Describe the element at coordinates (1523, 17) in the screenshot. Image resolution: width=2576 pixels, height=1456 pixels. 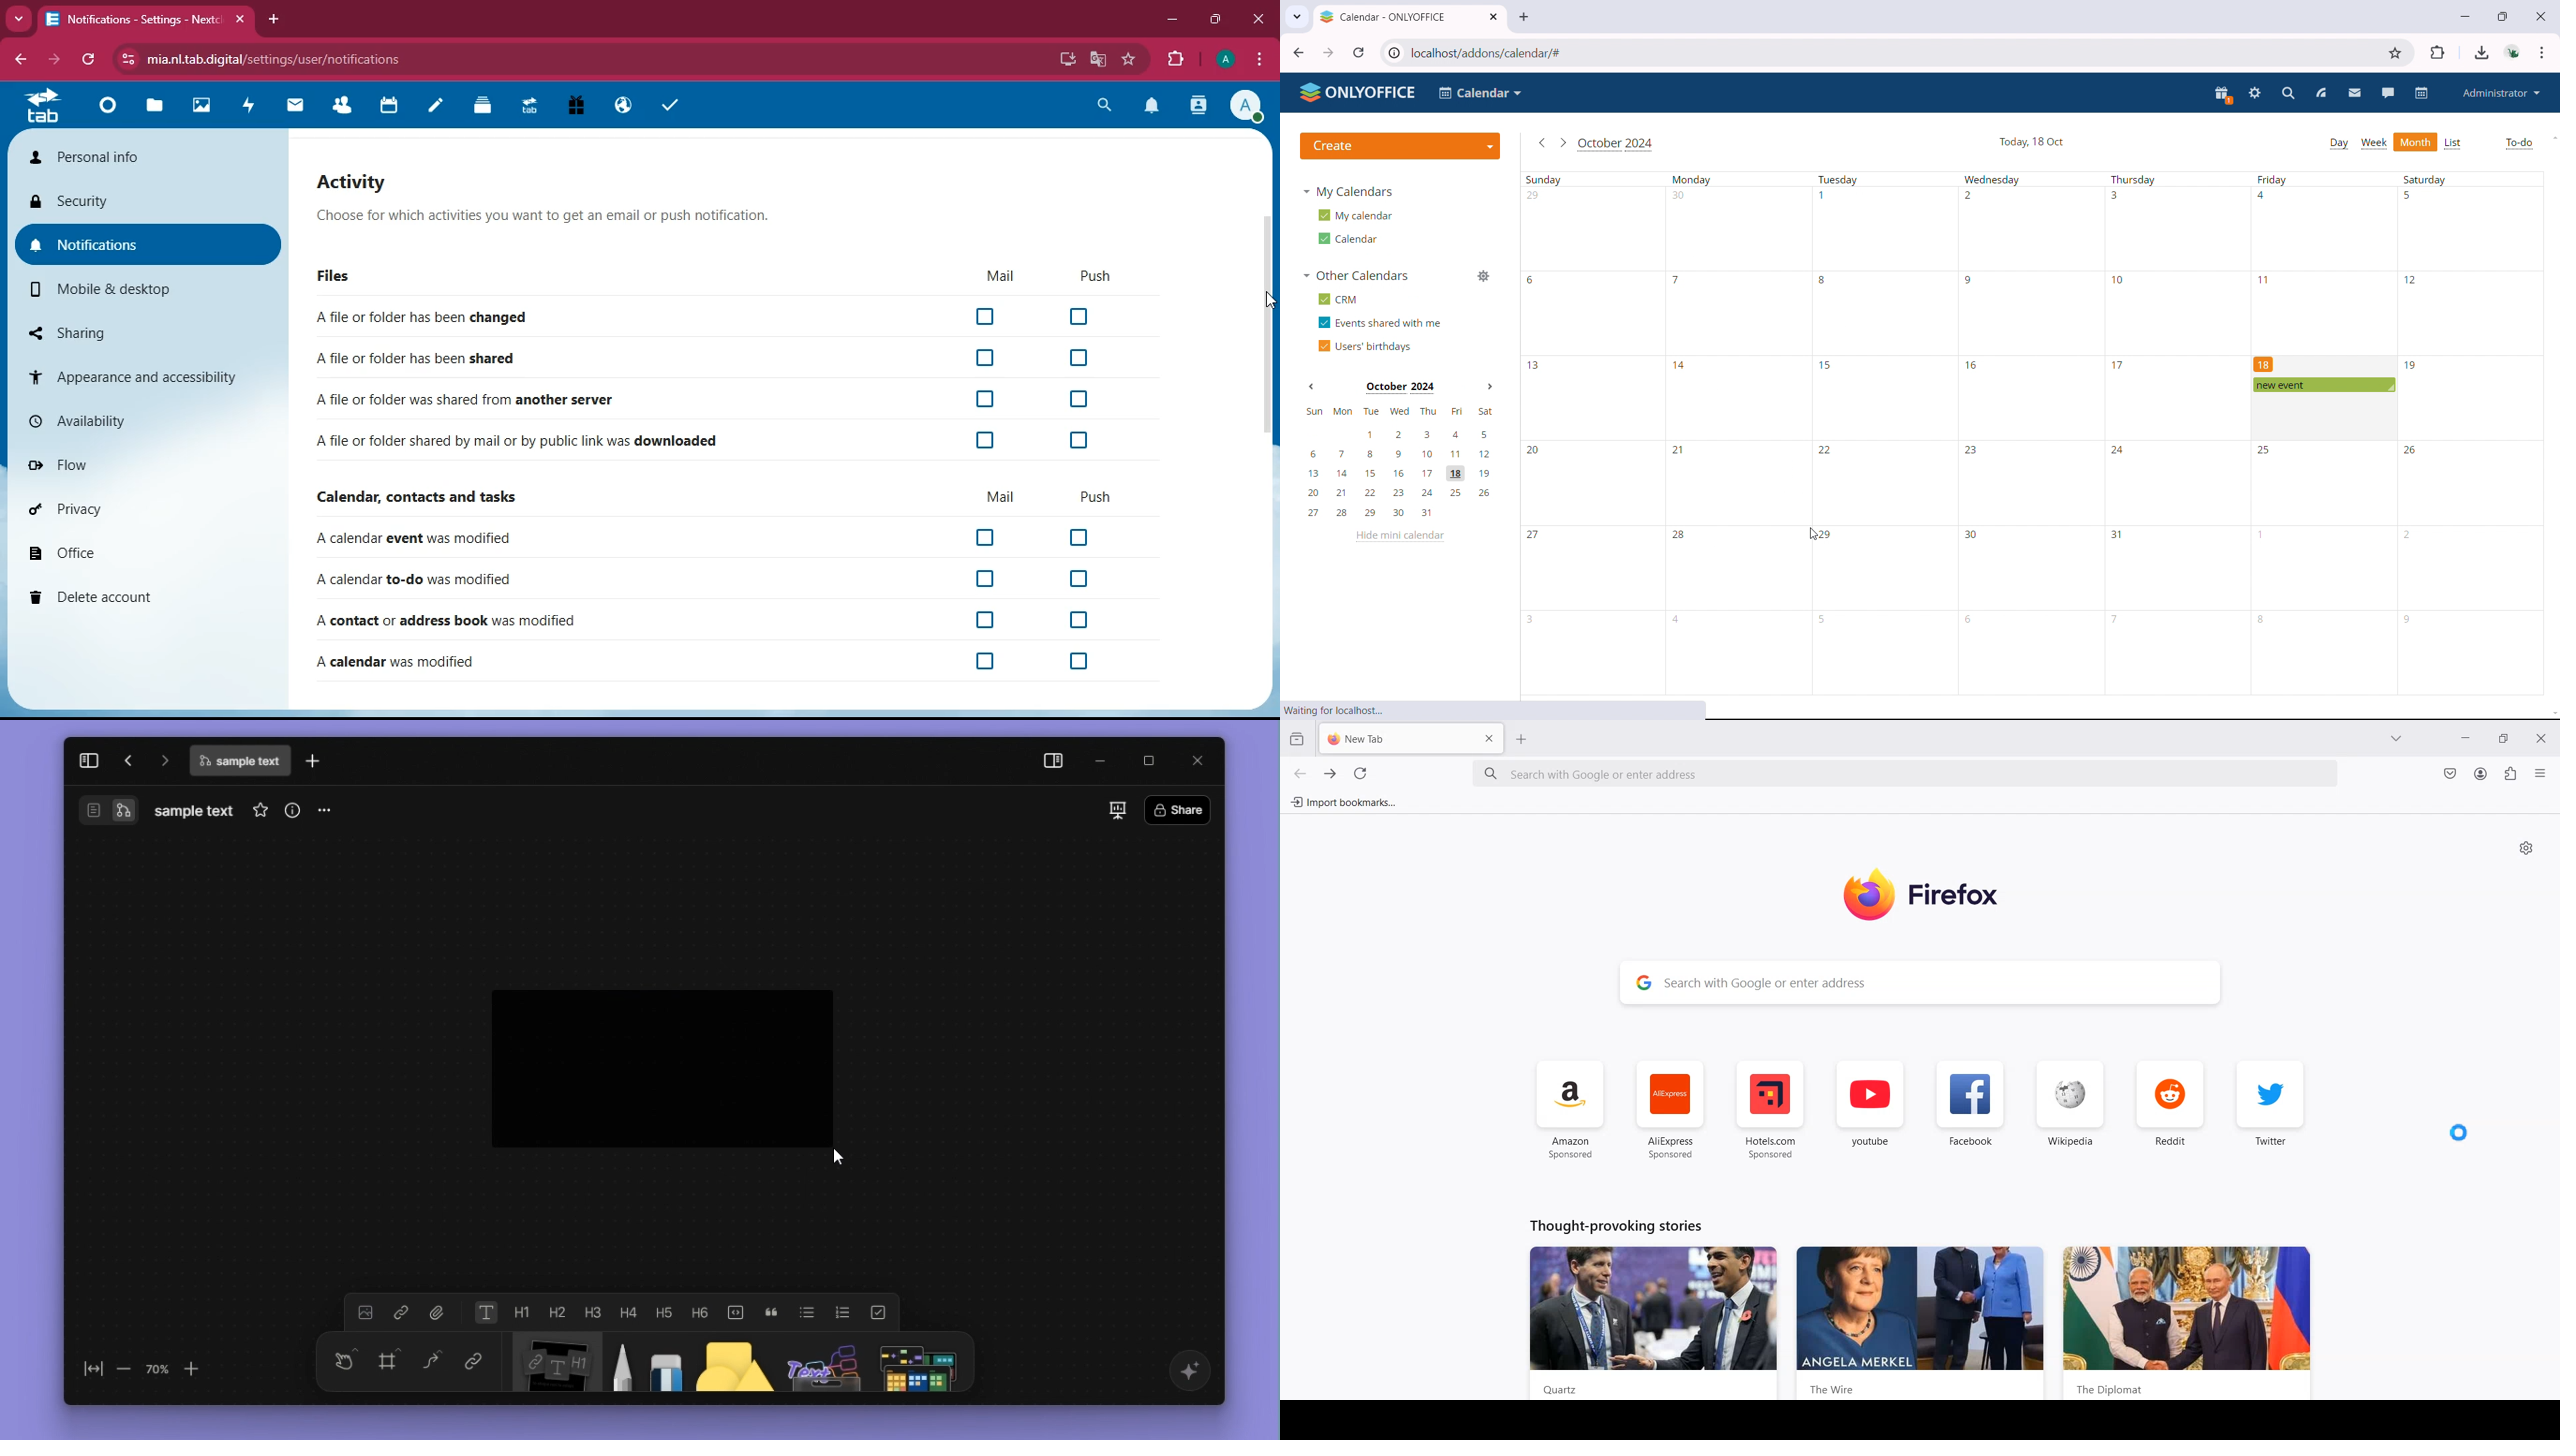
I see `new tab` at that location.